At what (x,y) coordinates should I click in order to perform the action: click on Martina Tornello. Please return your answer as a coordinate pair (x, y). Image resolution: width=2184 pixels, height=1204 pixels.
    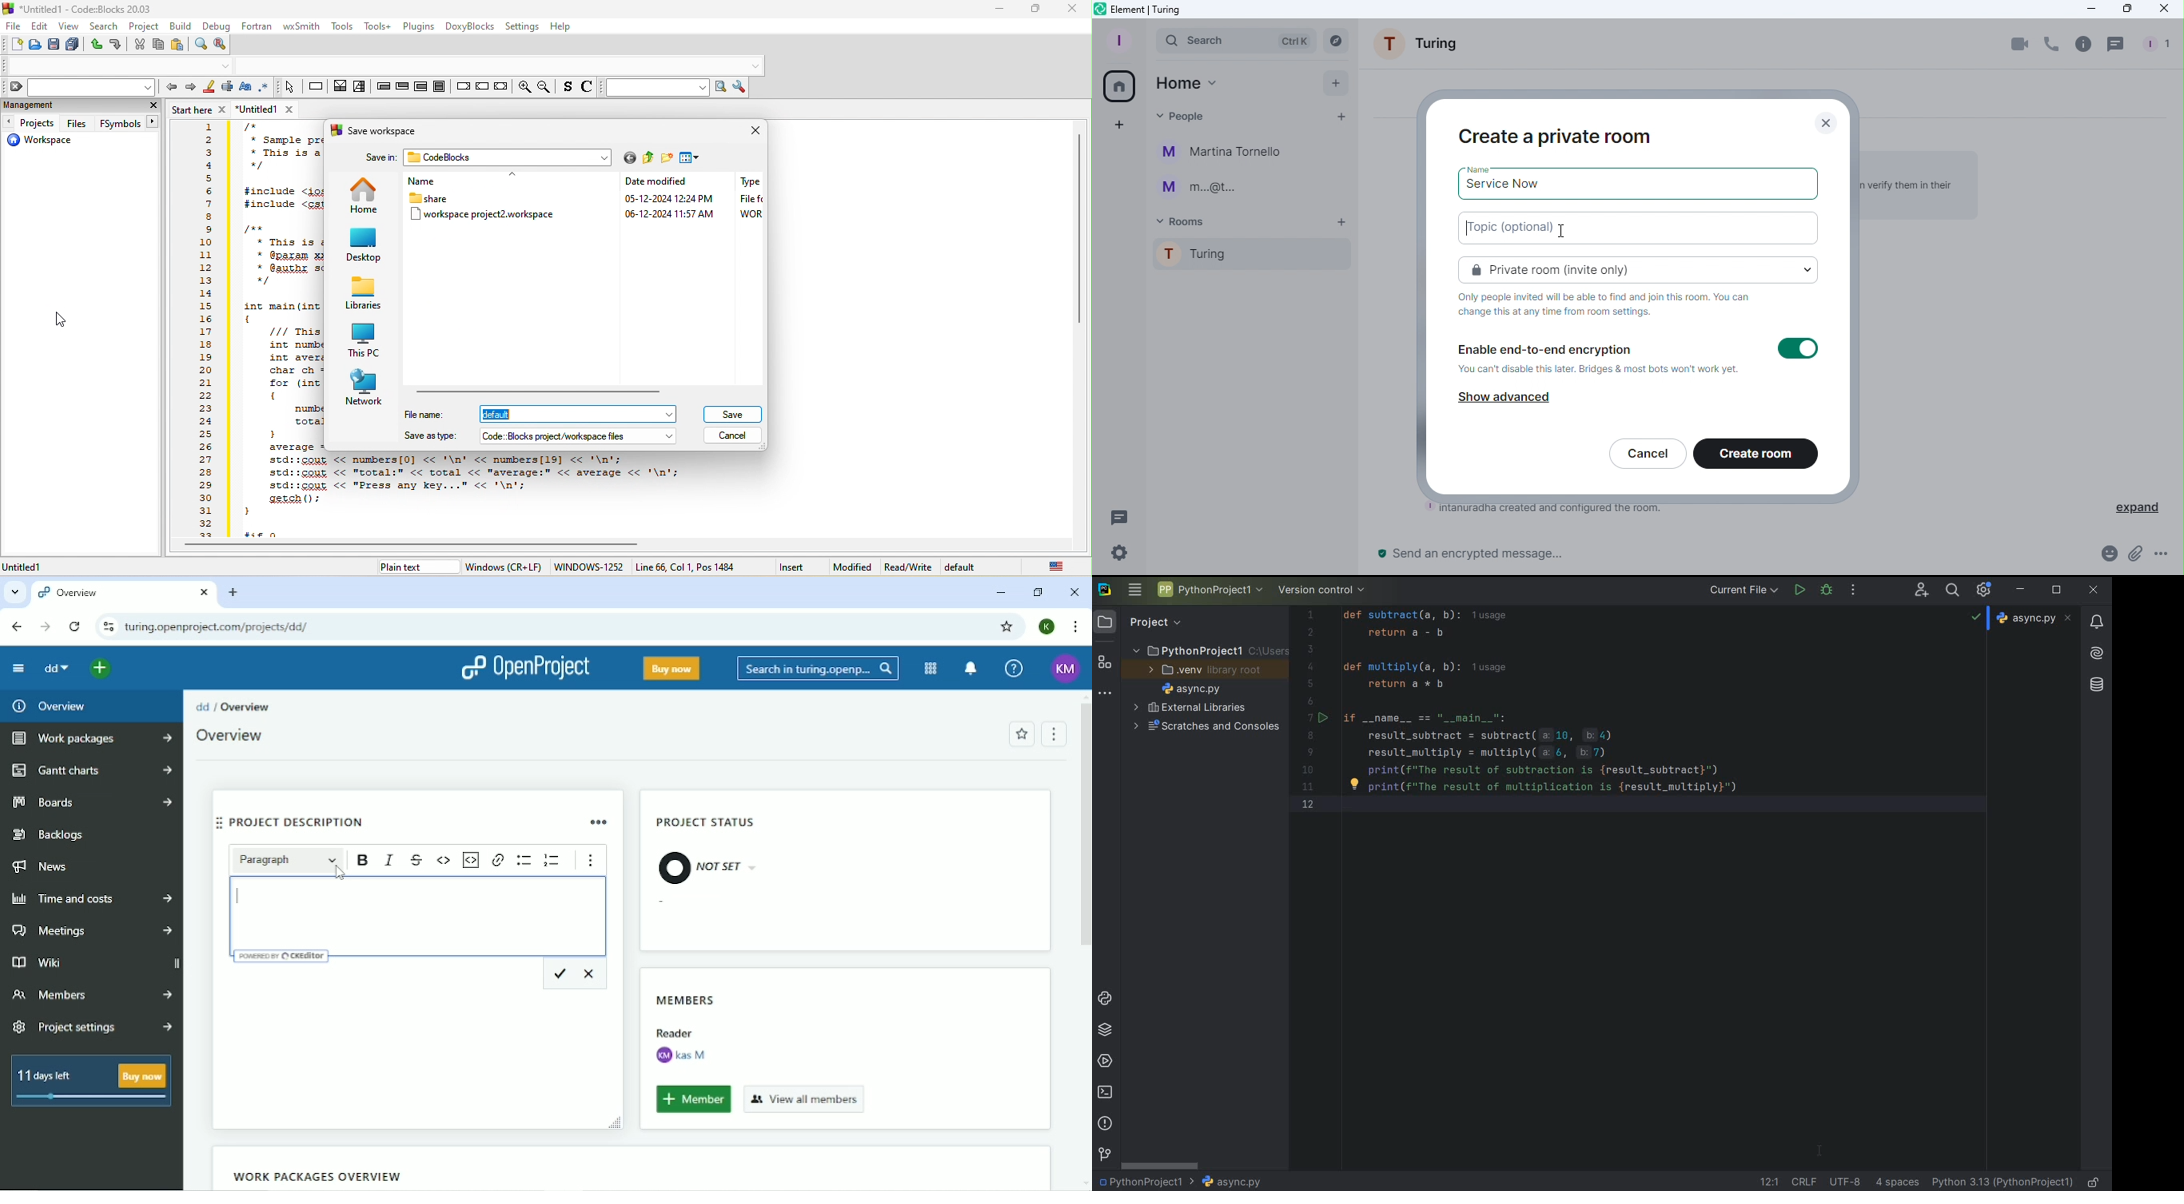
    Looking at the image, I should click on (1224, 153).